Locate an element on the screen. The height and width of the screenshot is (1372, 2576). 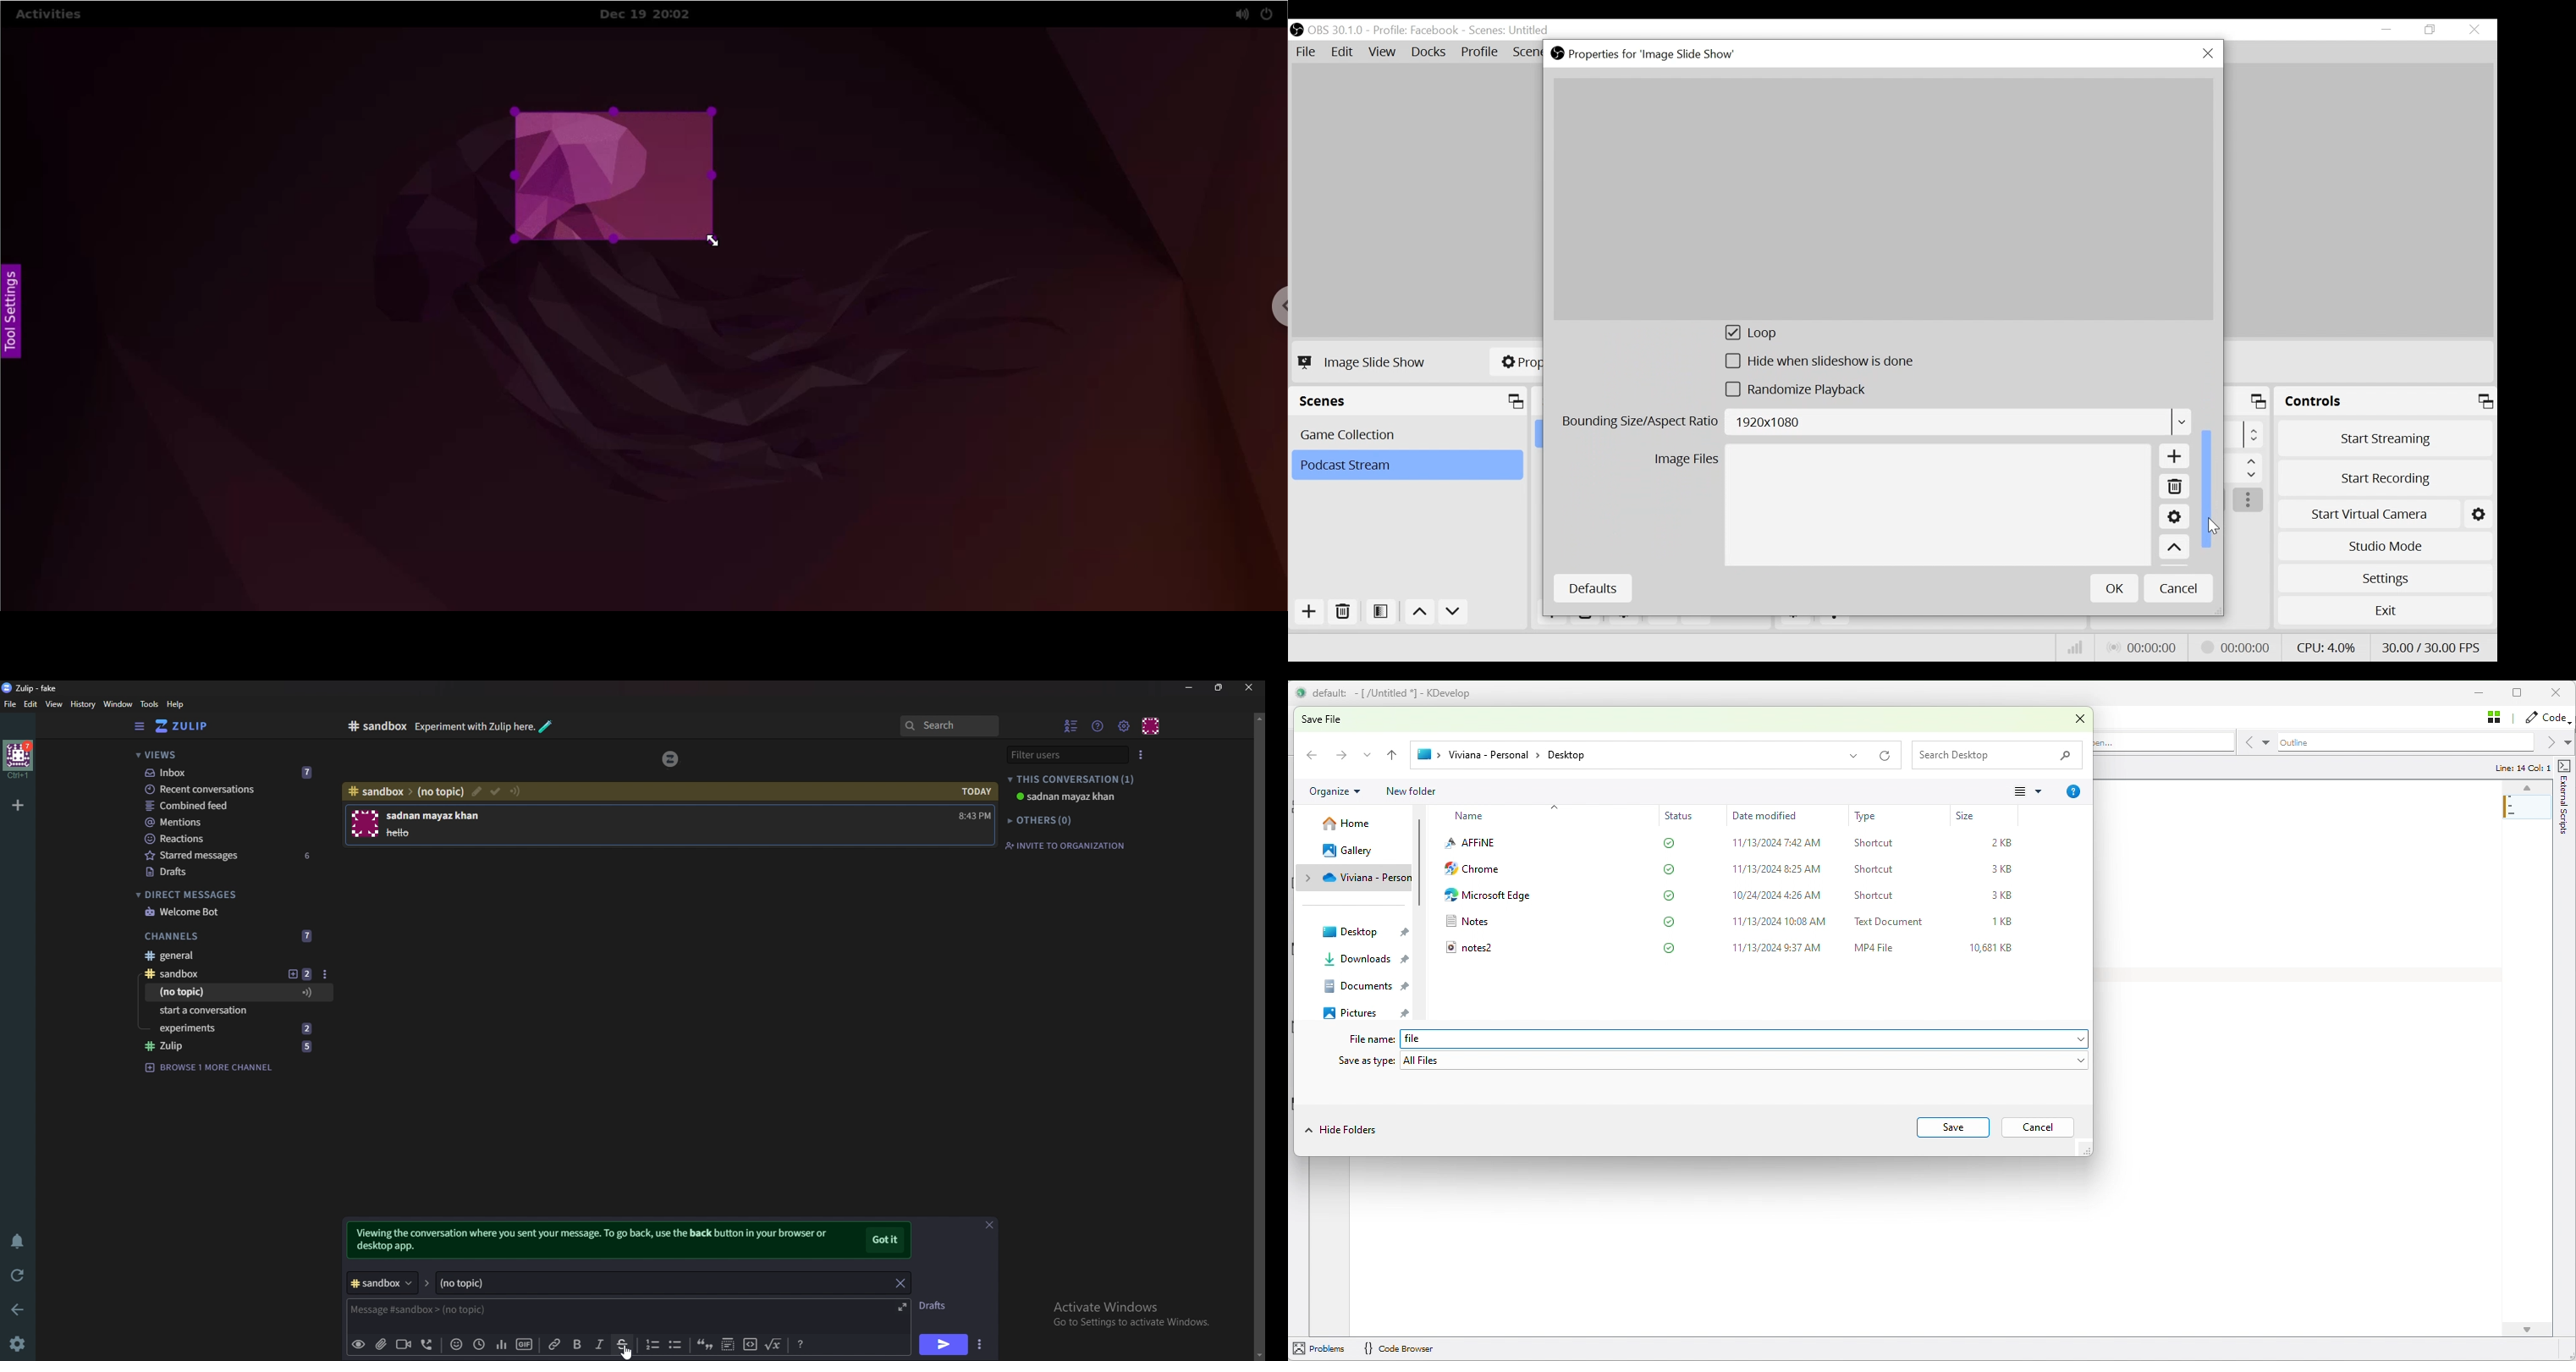
minimize is located at coordinates (2389, 30).